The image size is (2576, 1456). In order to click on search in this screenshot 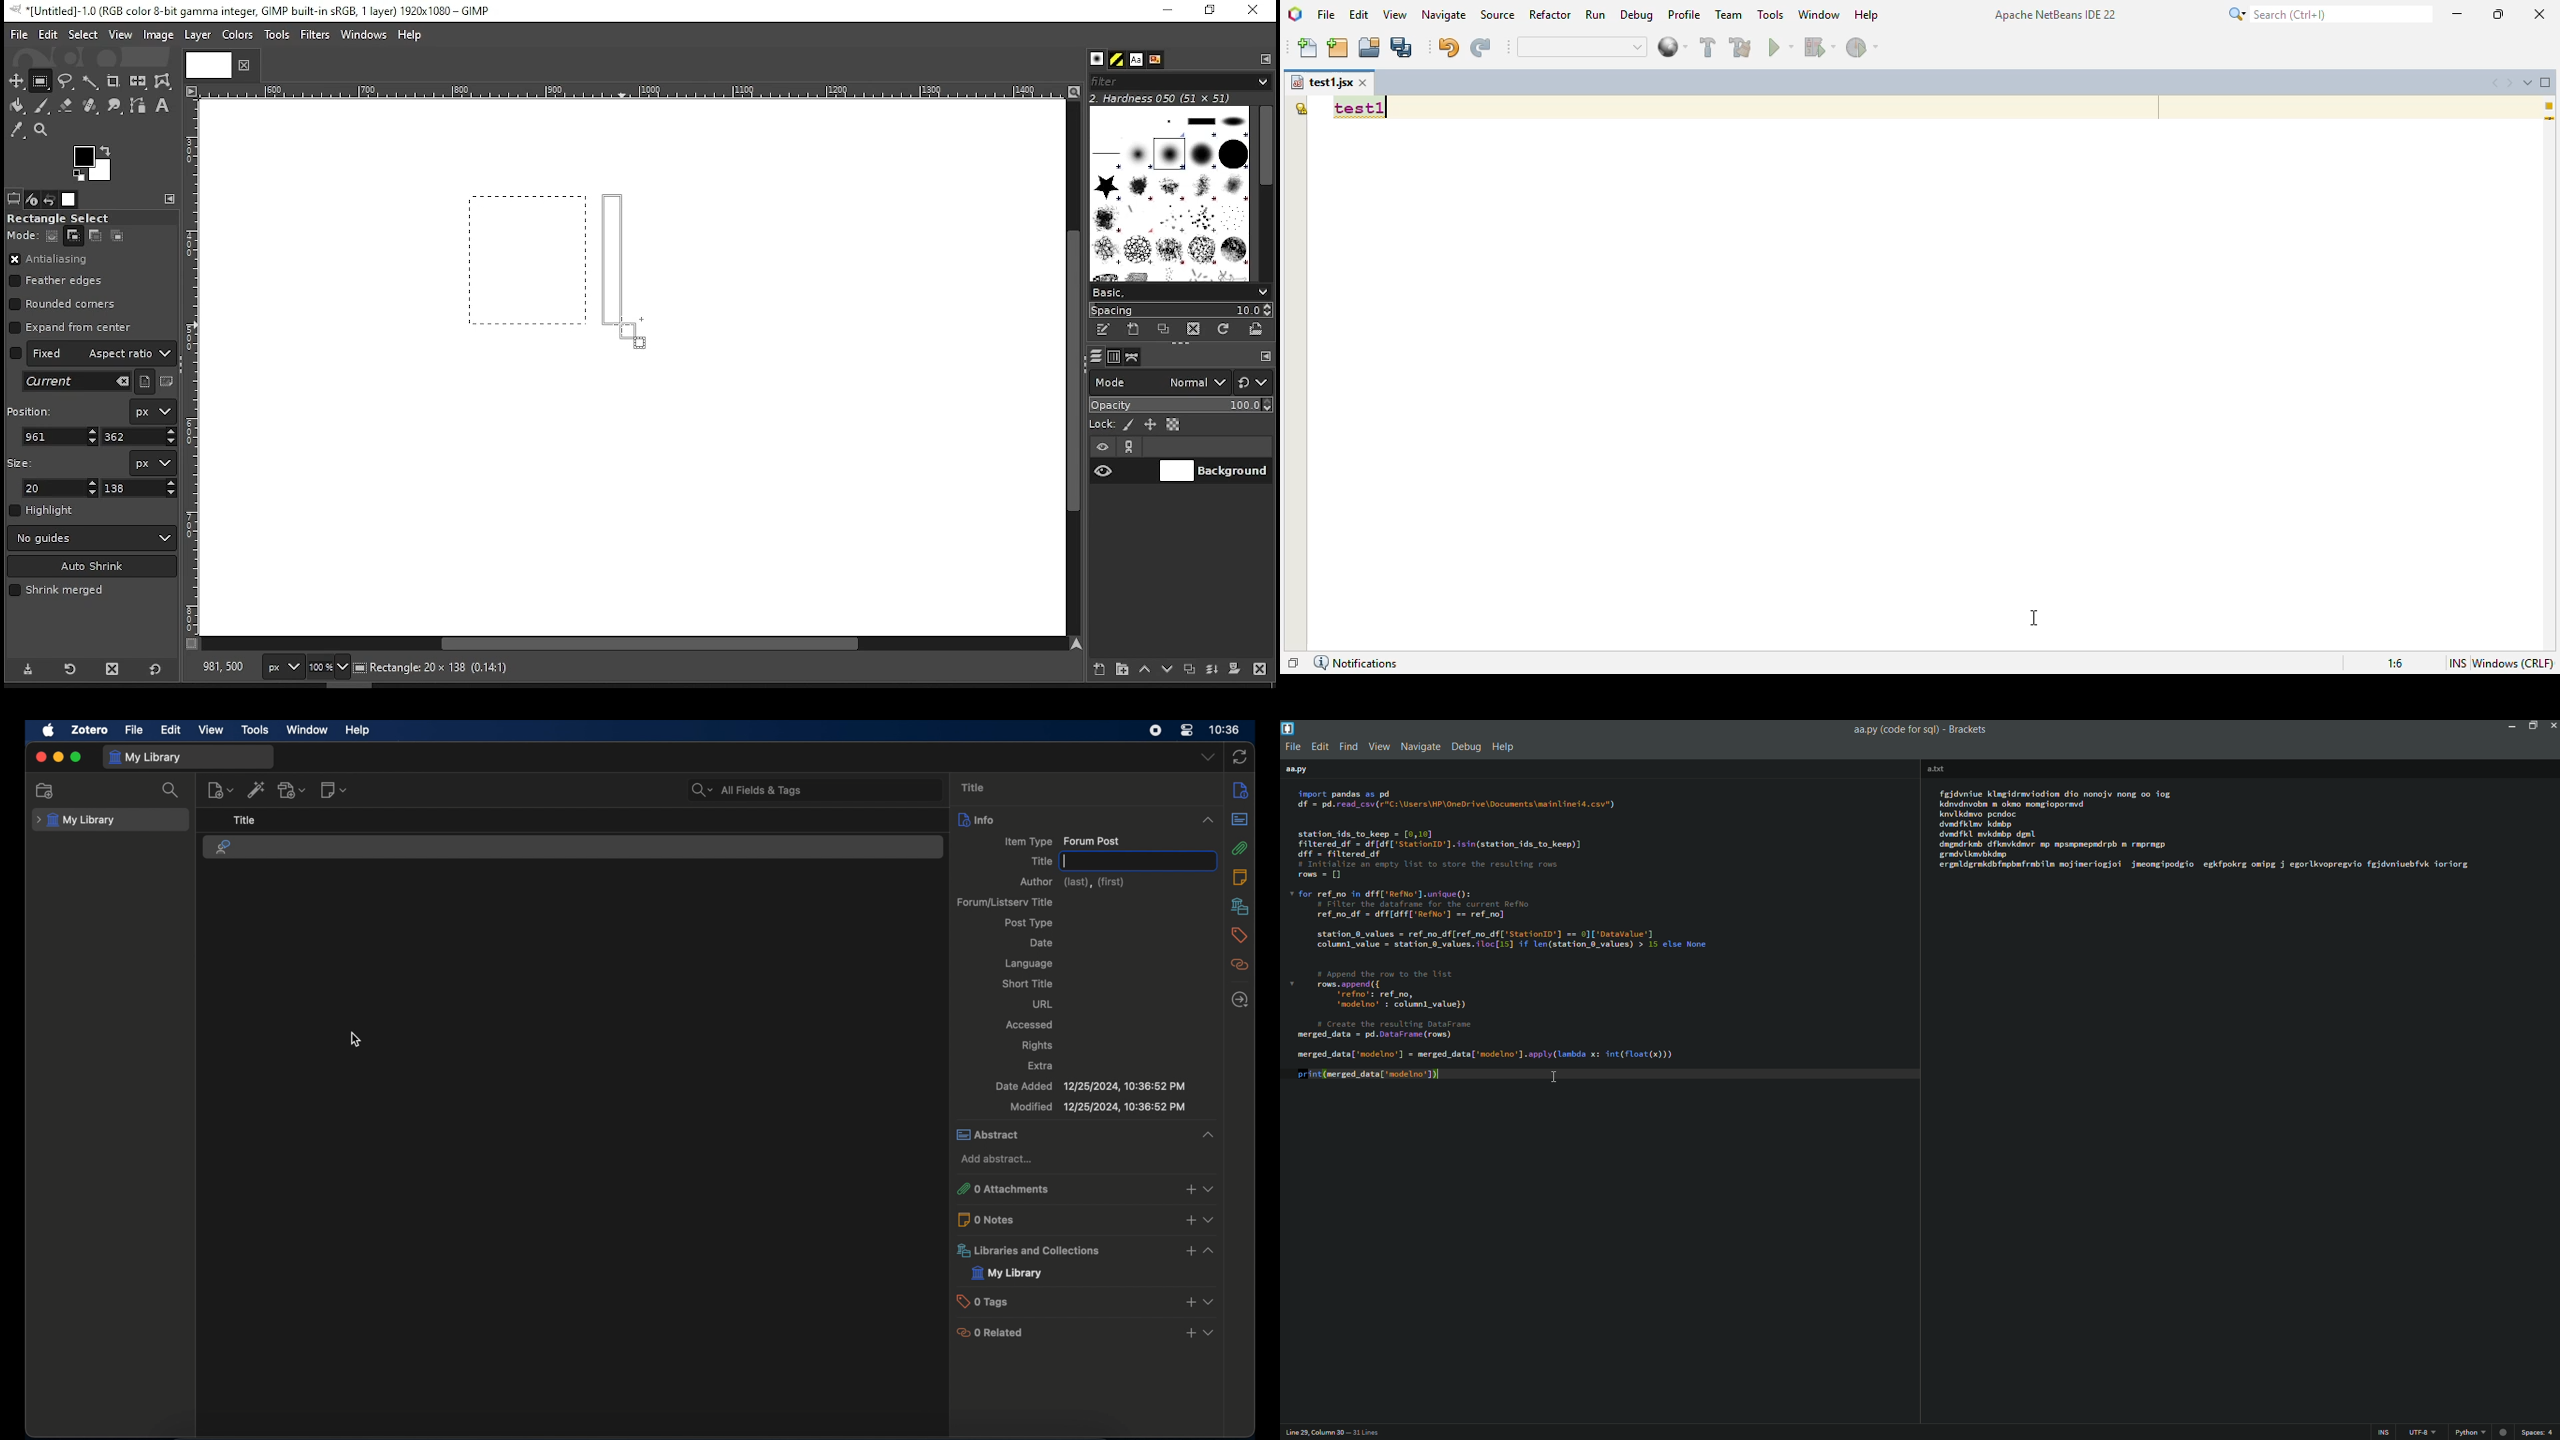, I will do `click(171, 791)`.